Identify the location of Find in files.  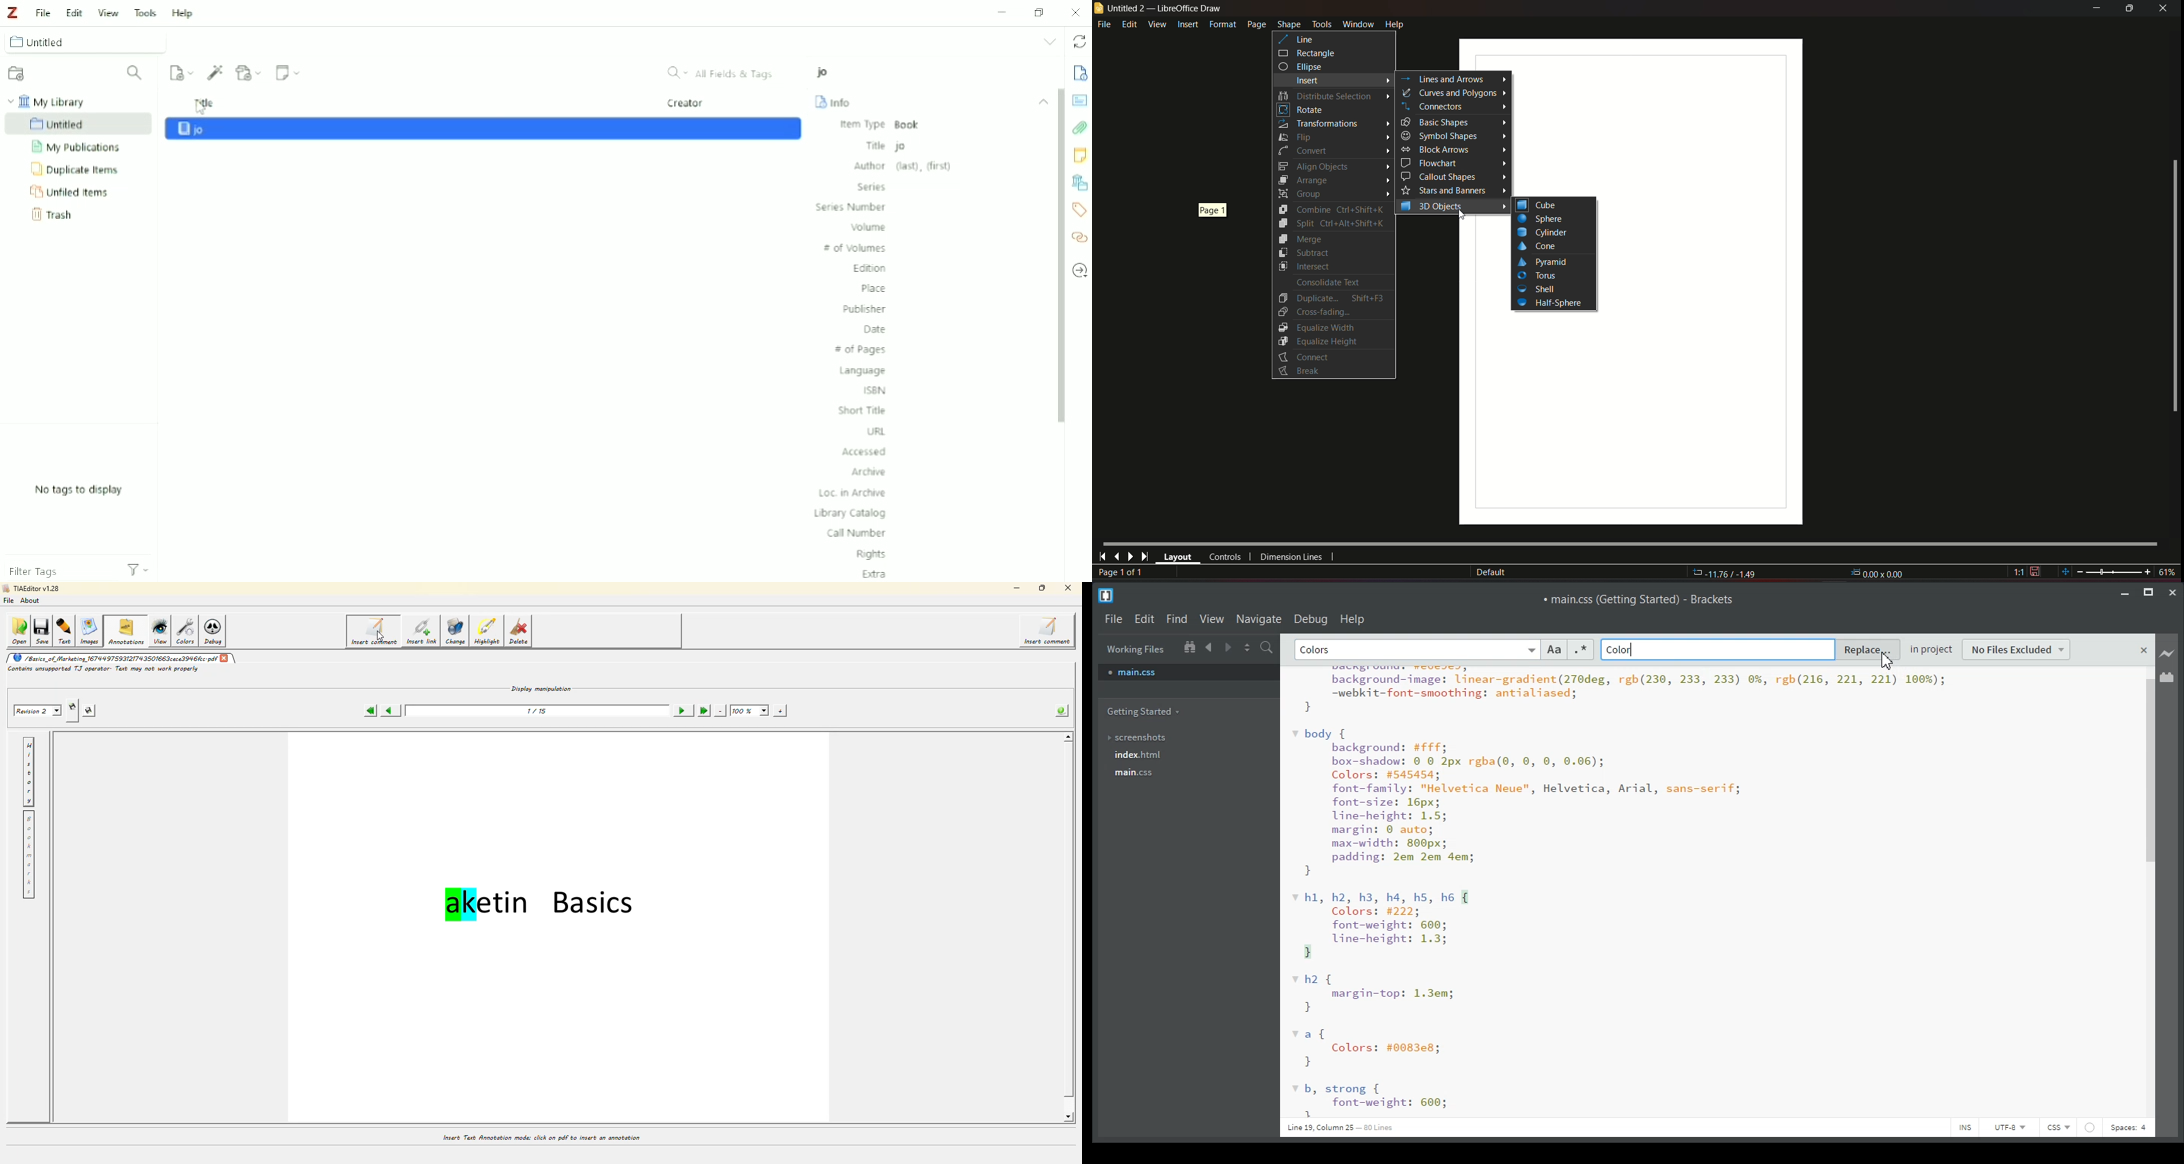
(1269, 647).